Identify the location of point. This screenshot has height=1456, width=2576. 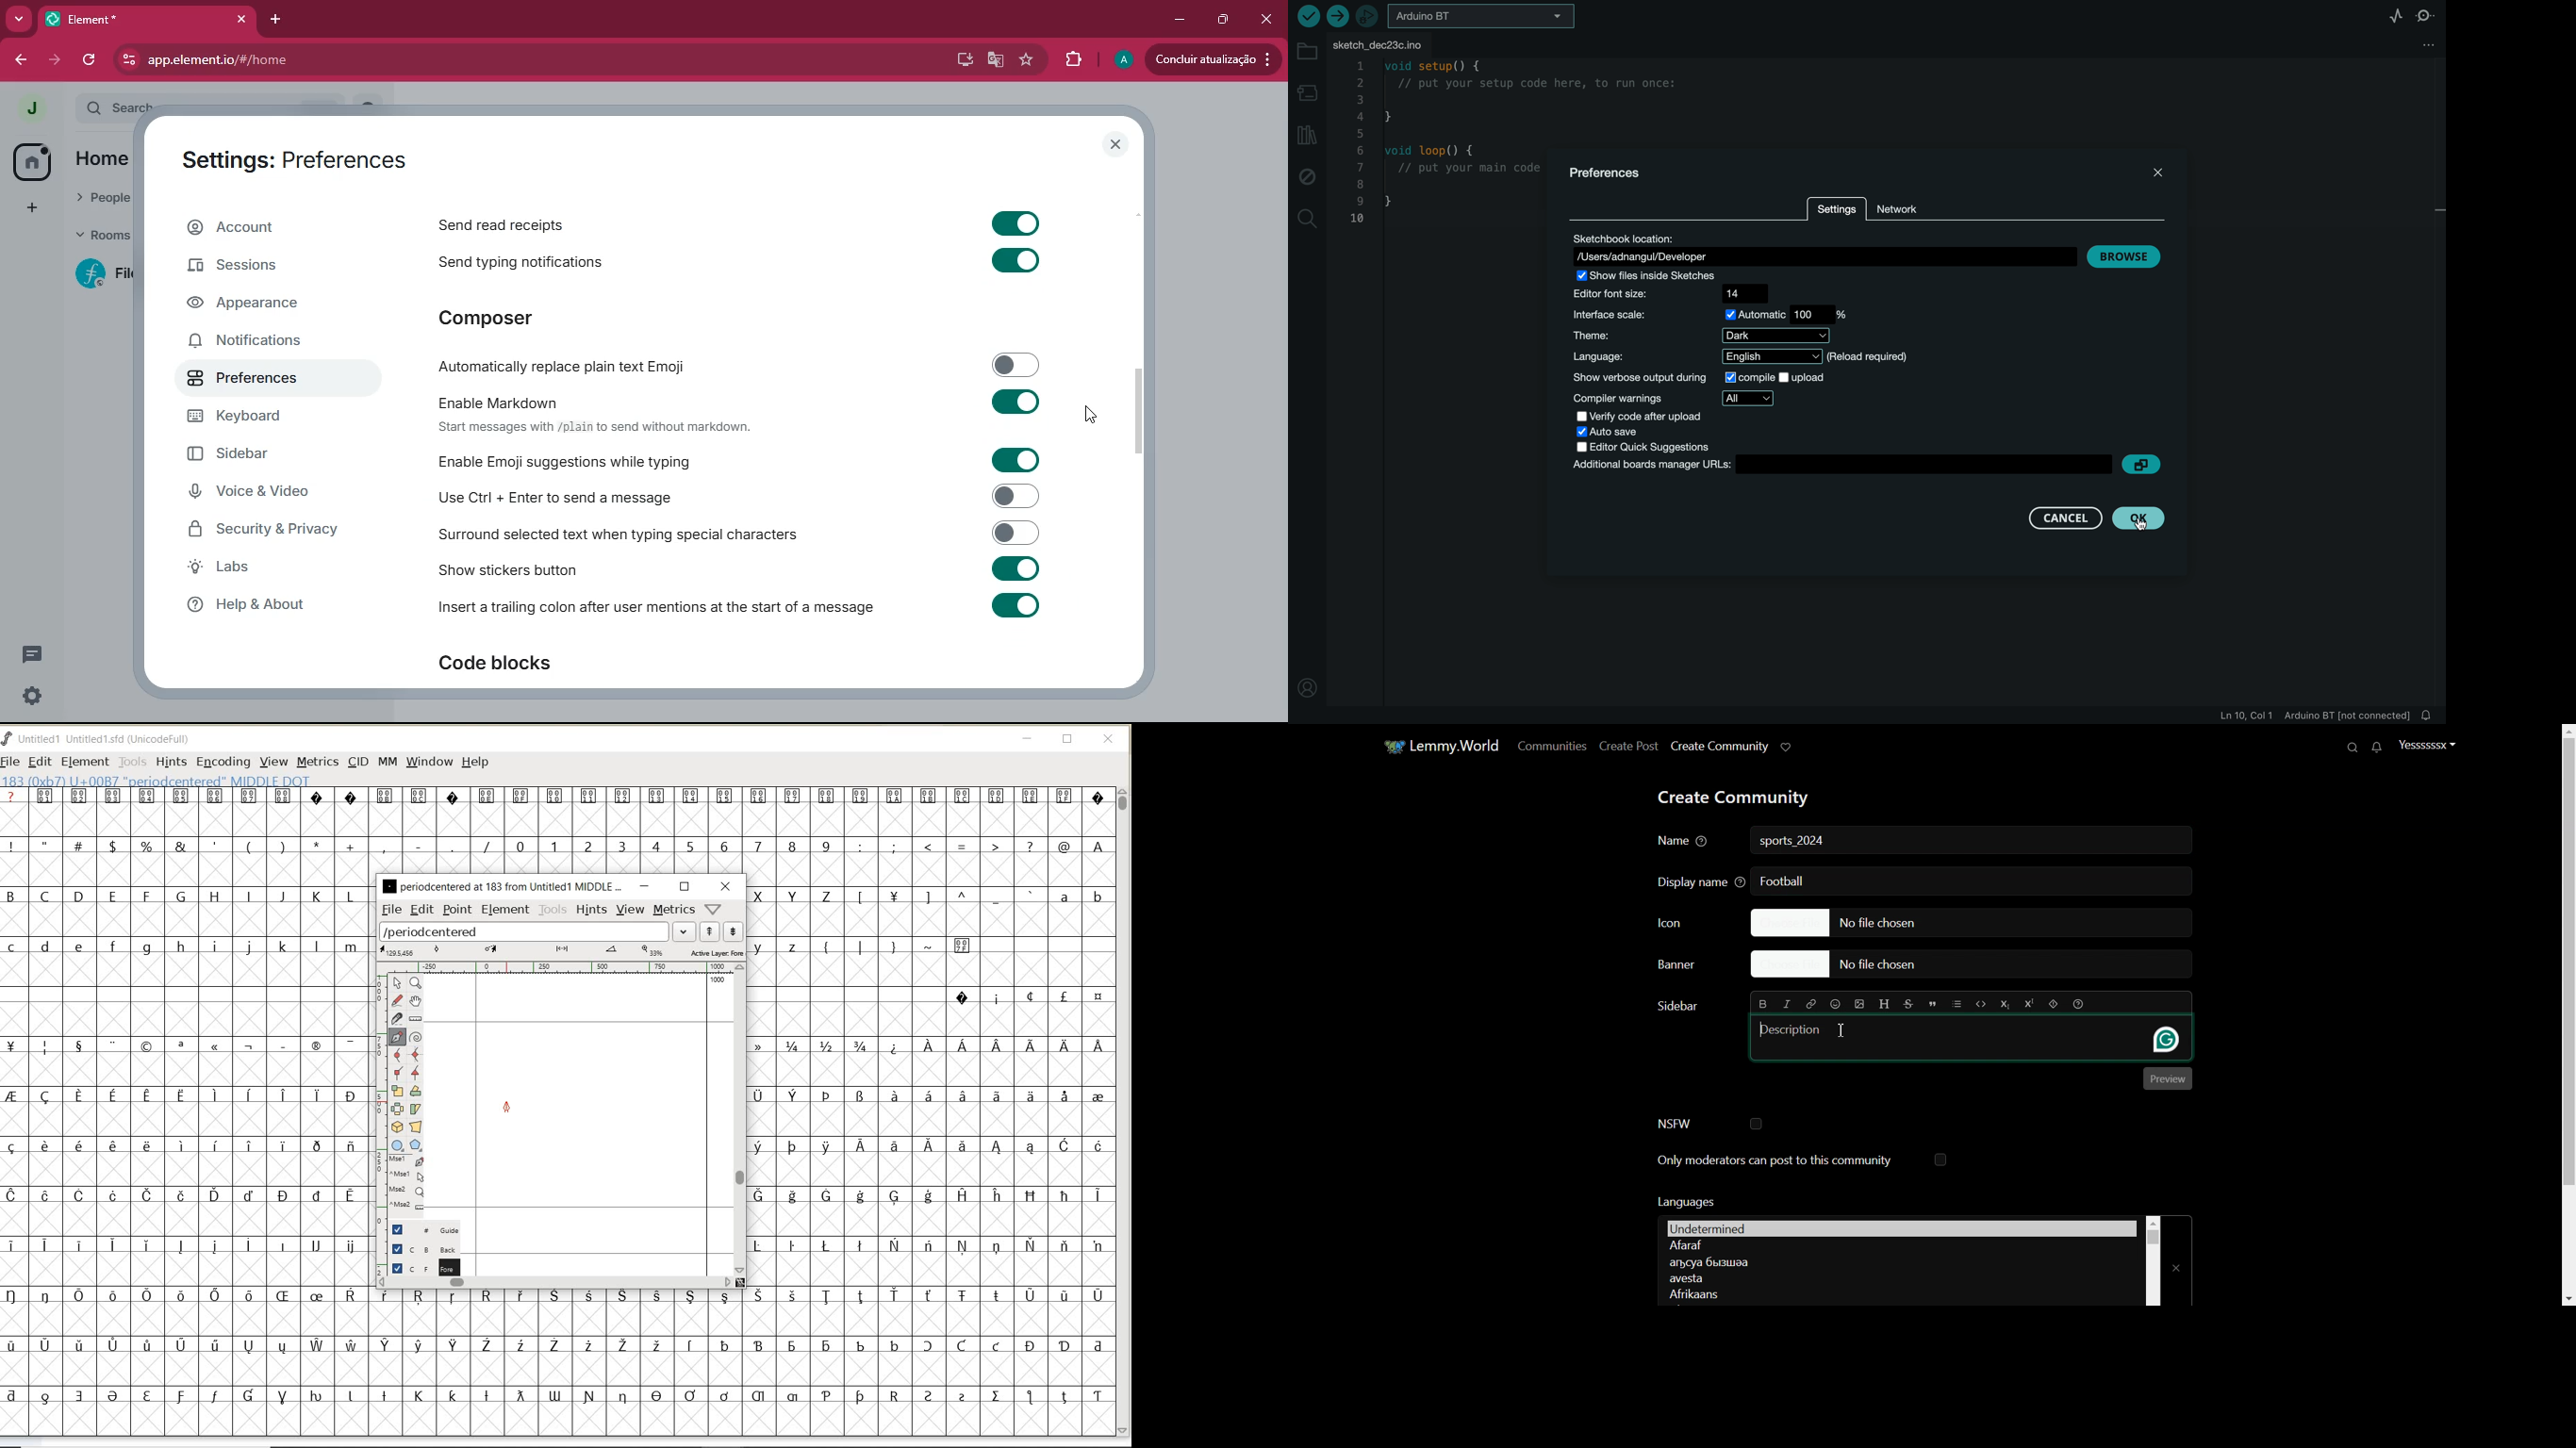
(457, 911).